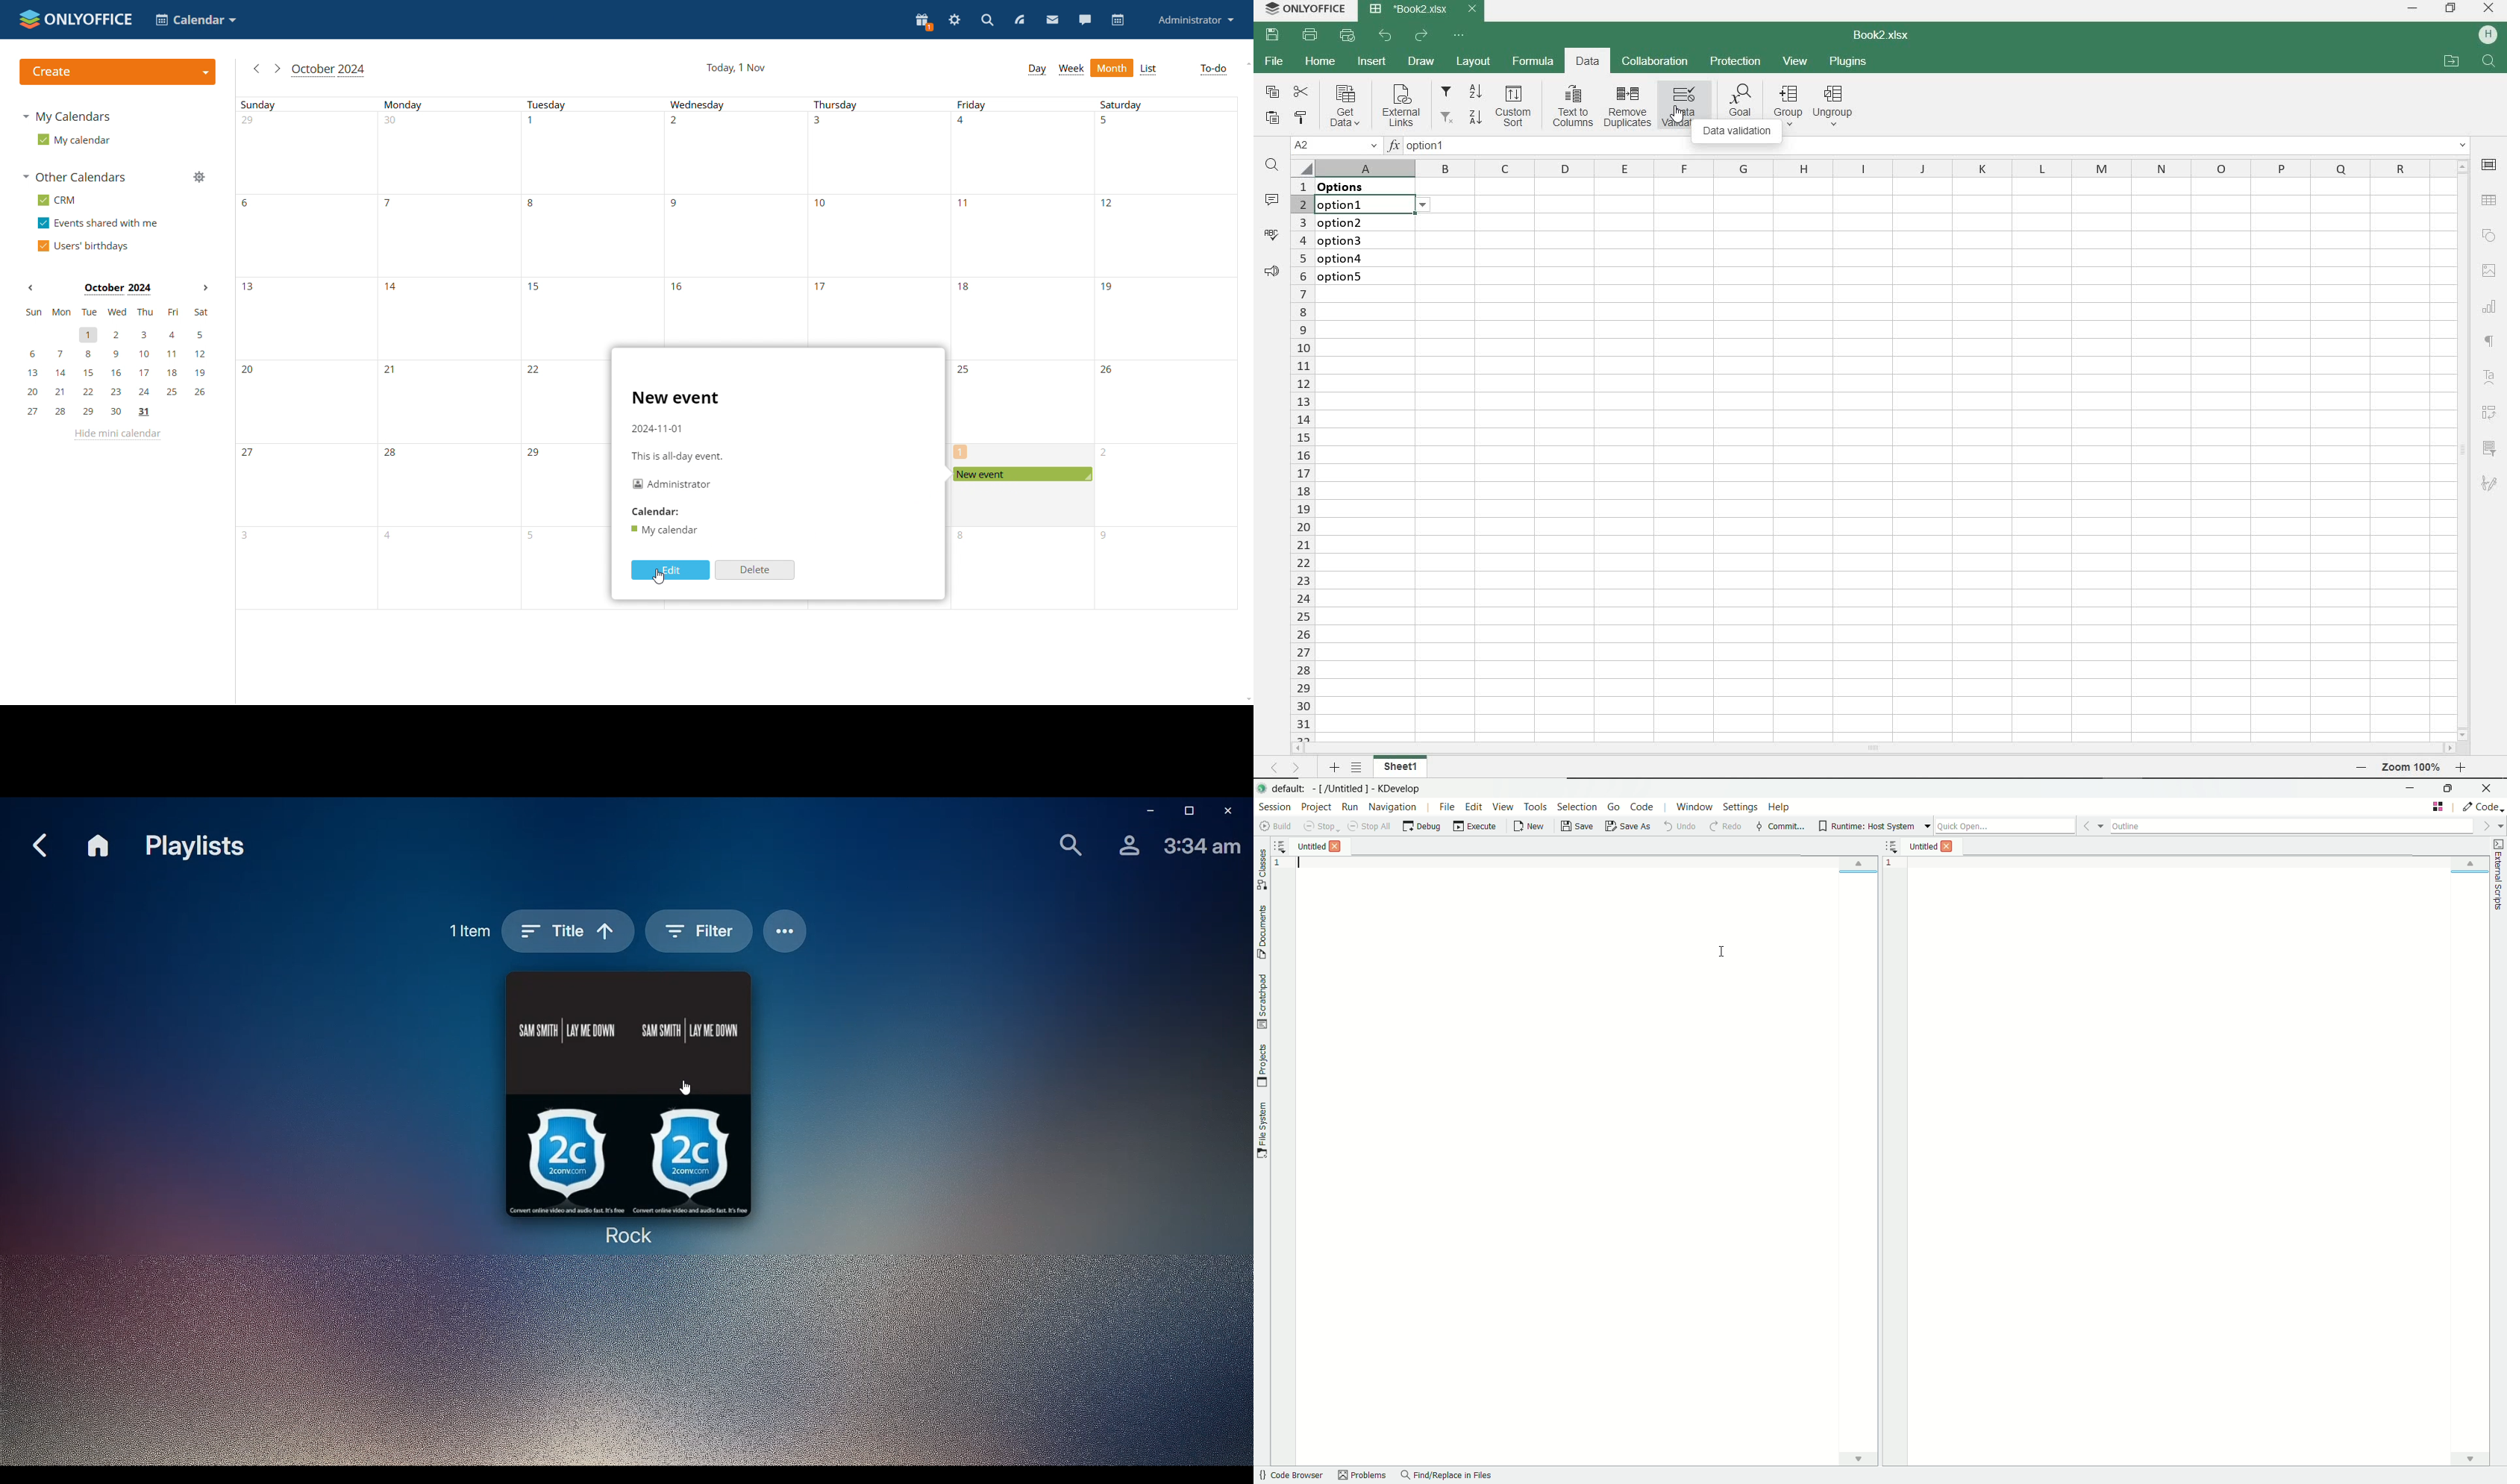 This screenshot has height=1484, width=2520. I want to click on PASTE, so click(1275, 116).